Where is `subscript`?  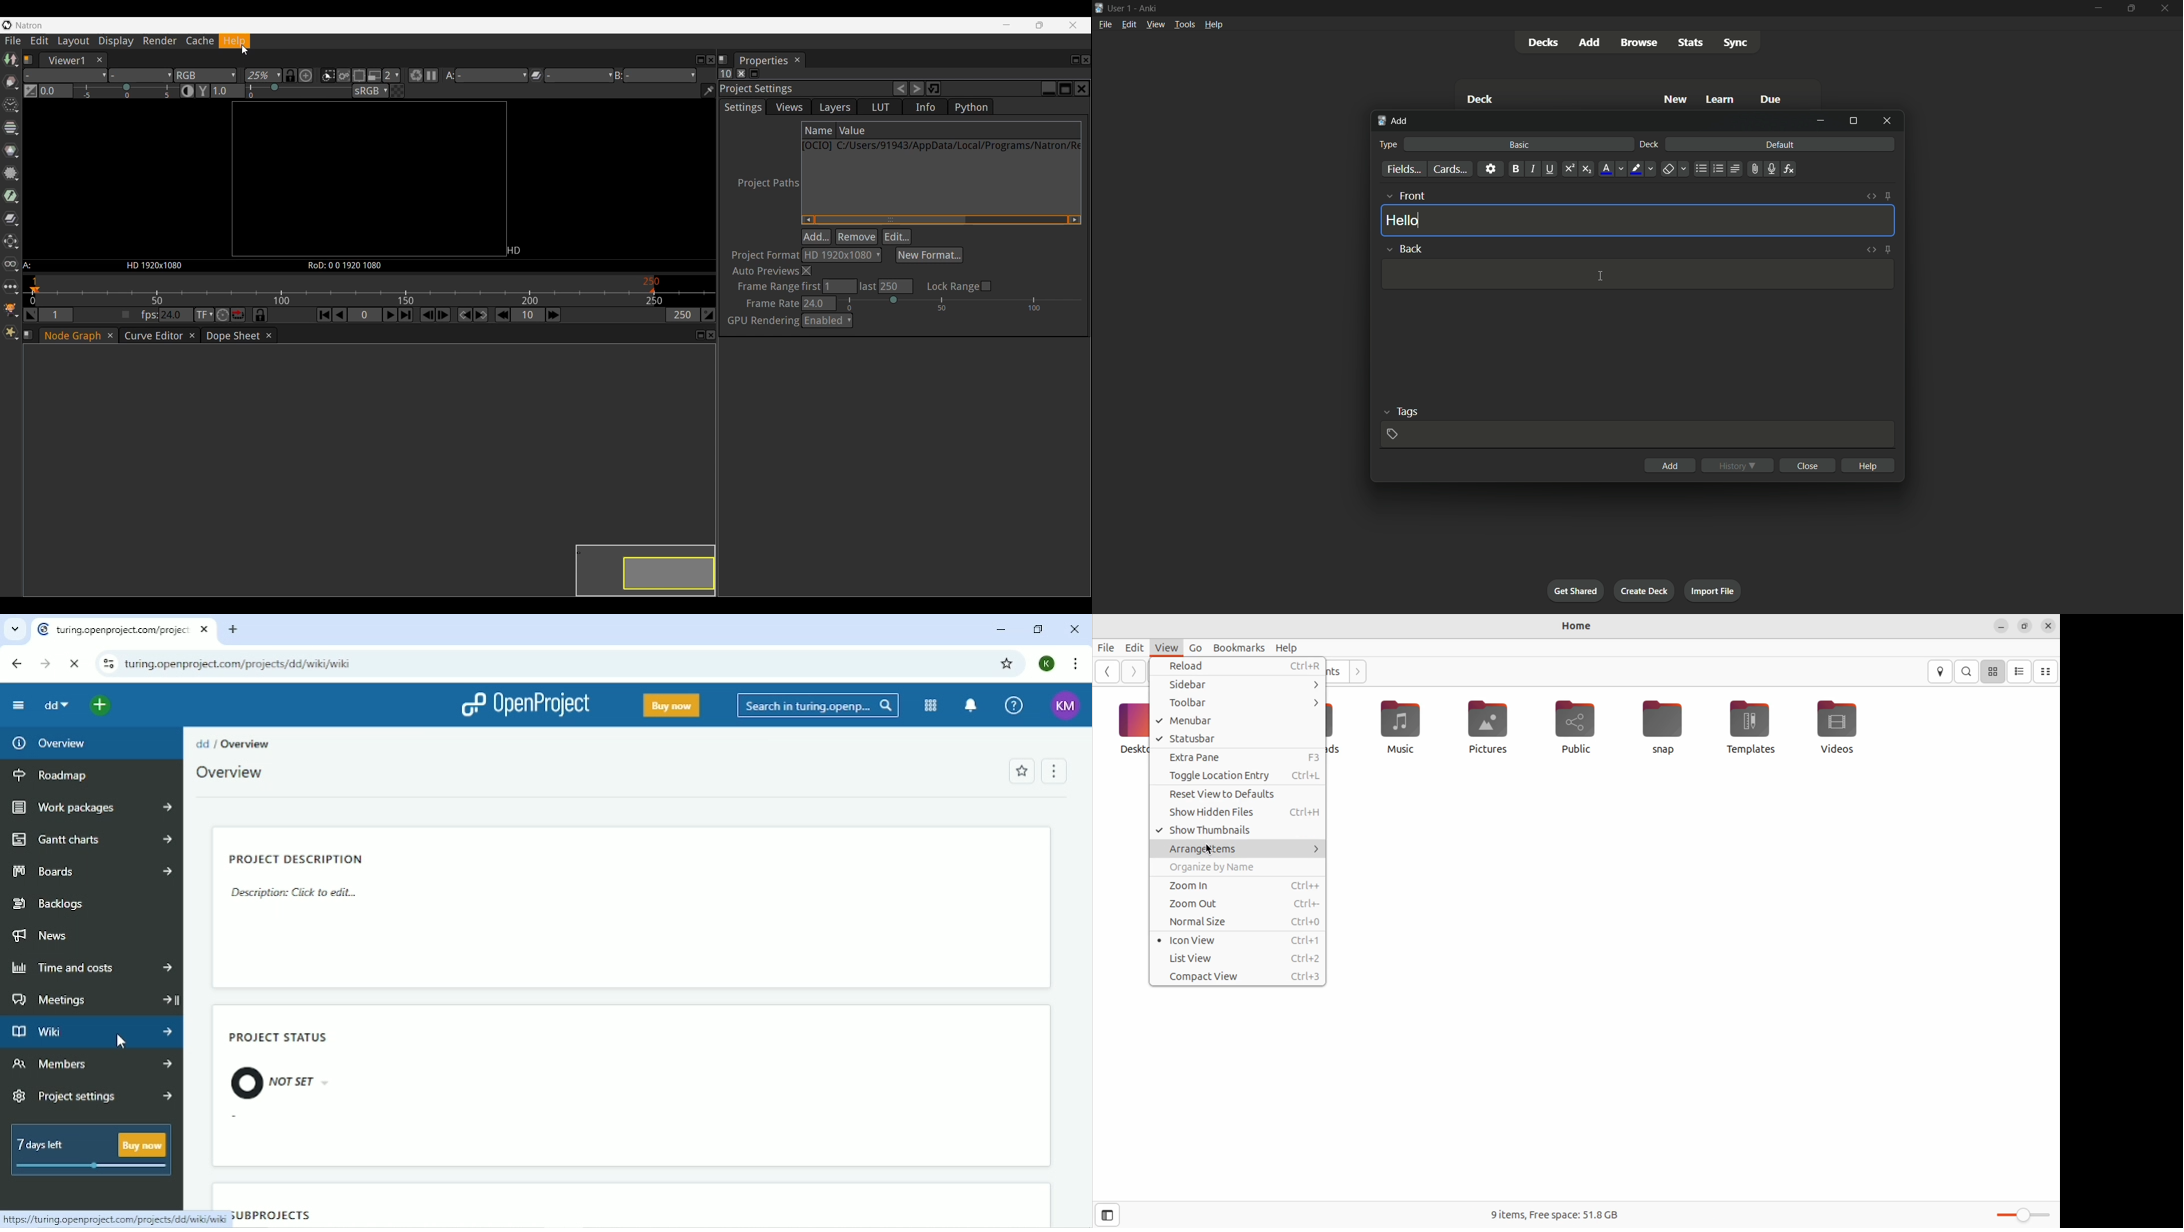
subscript is located at coordinates (1587, 169).